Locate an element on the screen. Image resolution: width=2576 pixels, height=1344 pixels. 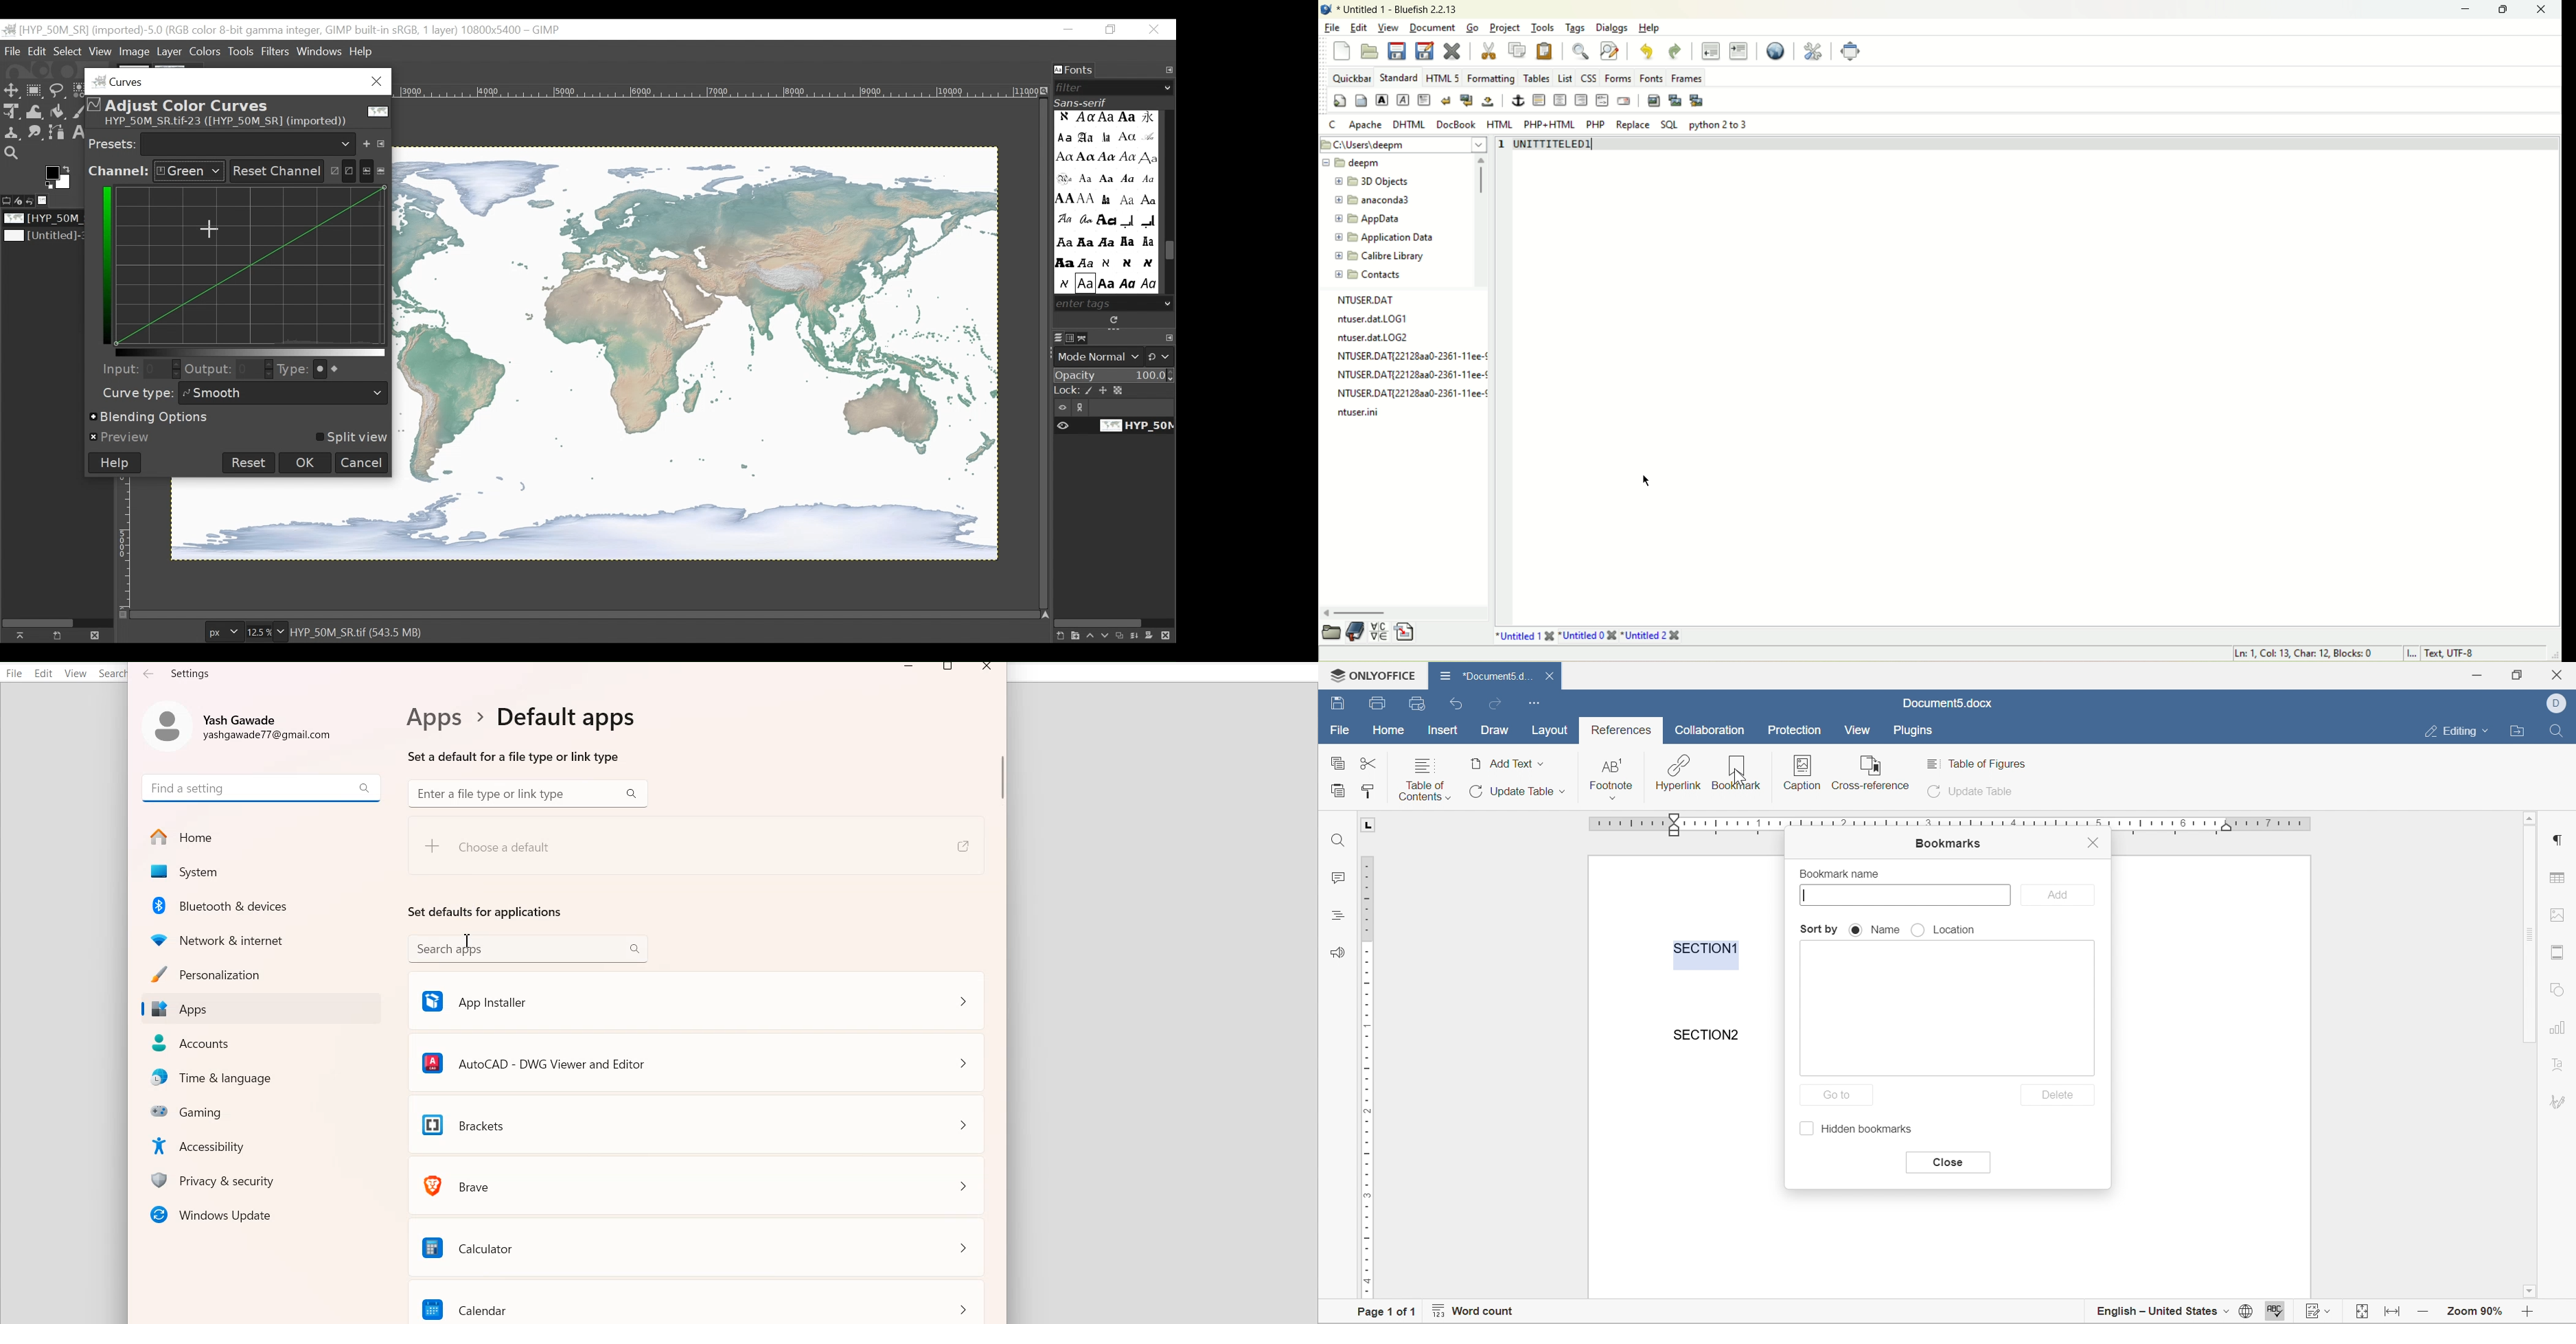
File is located at coordinates (14, 51).